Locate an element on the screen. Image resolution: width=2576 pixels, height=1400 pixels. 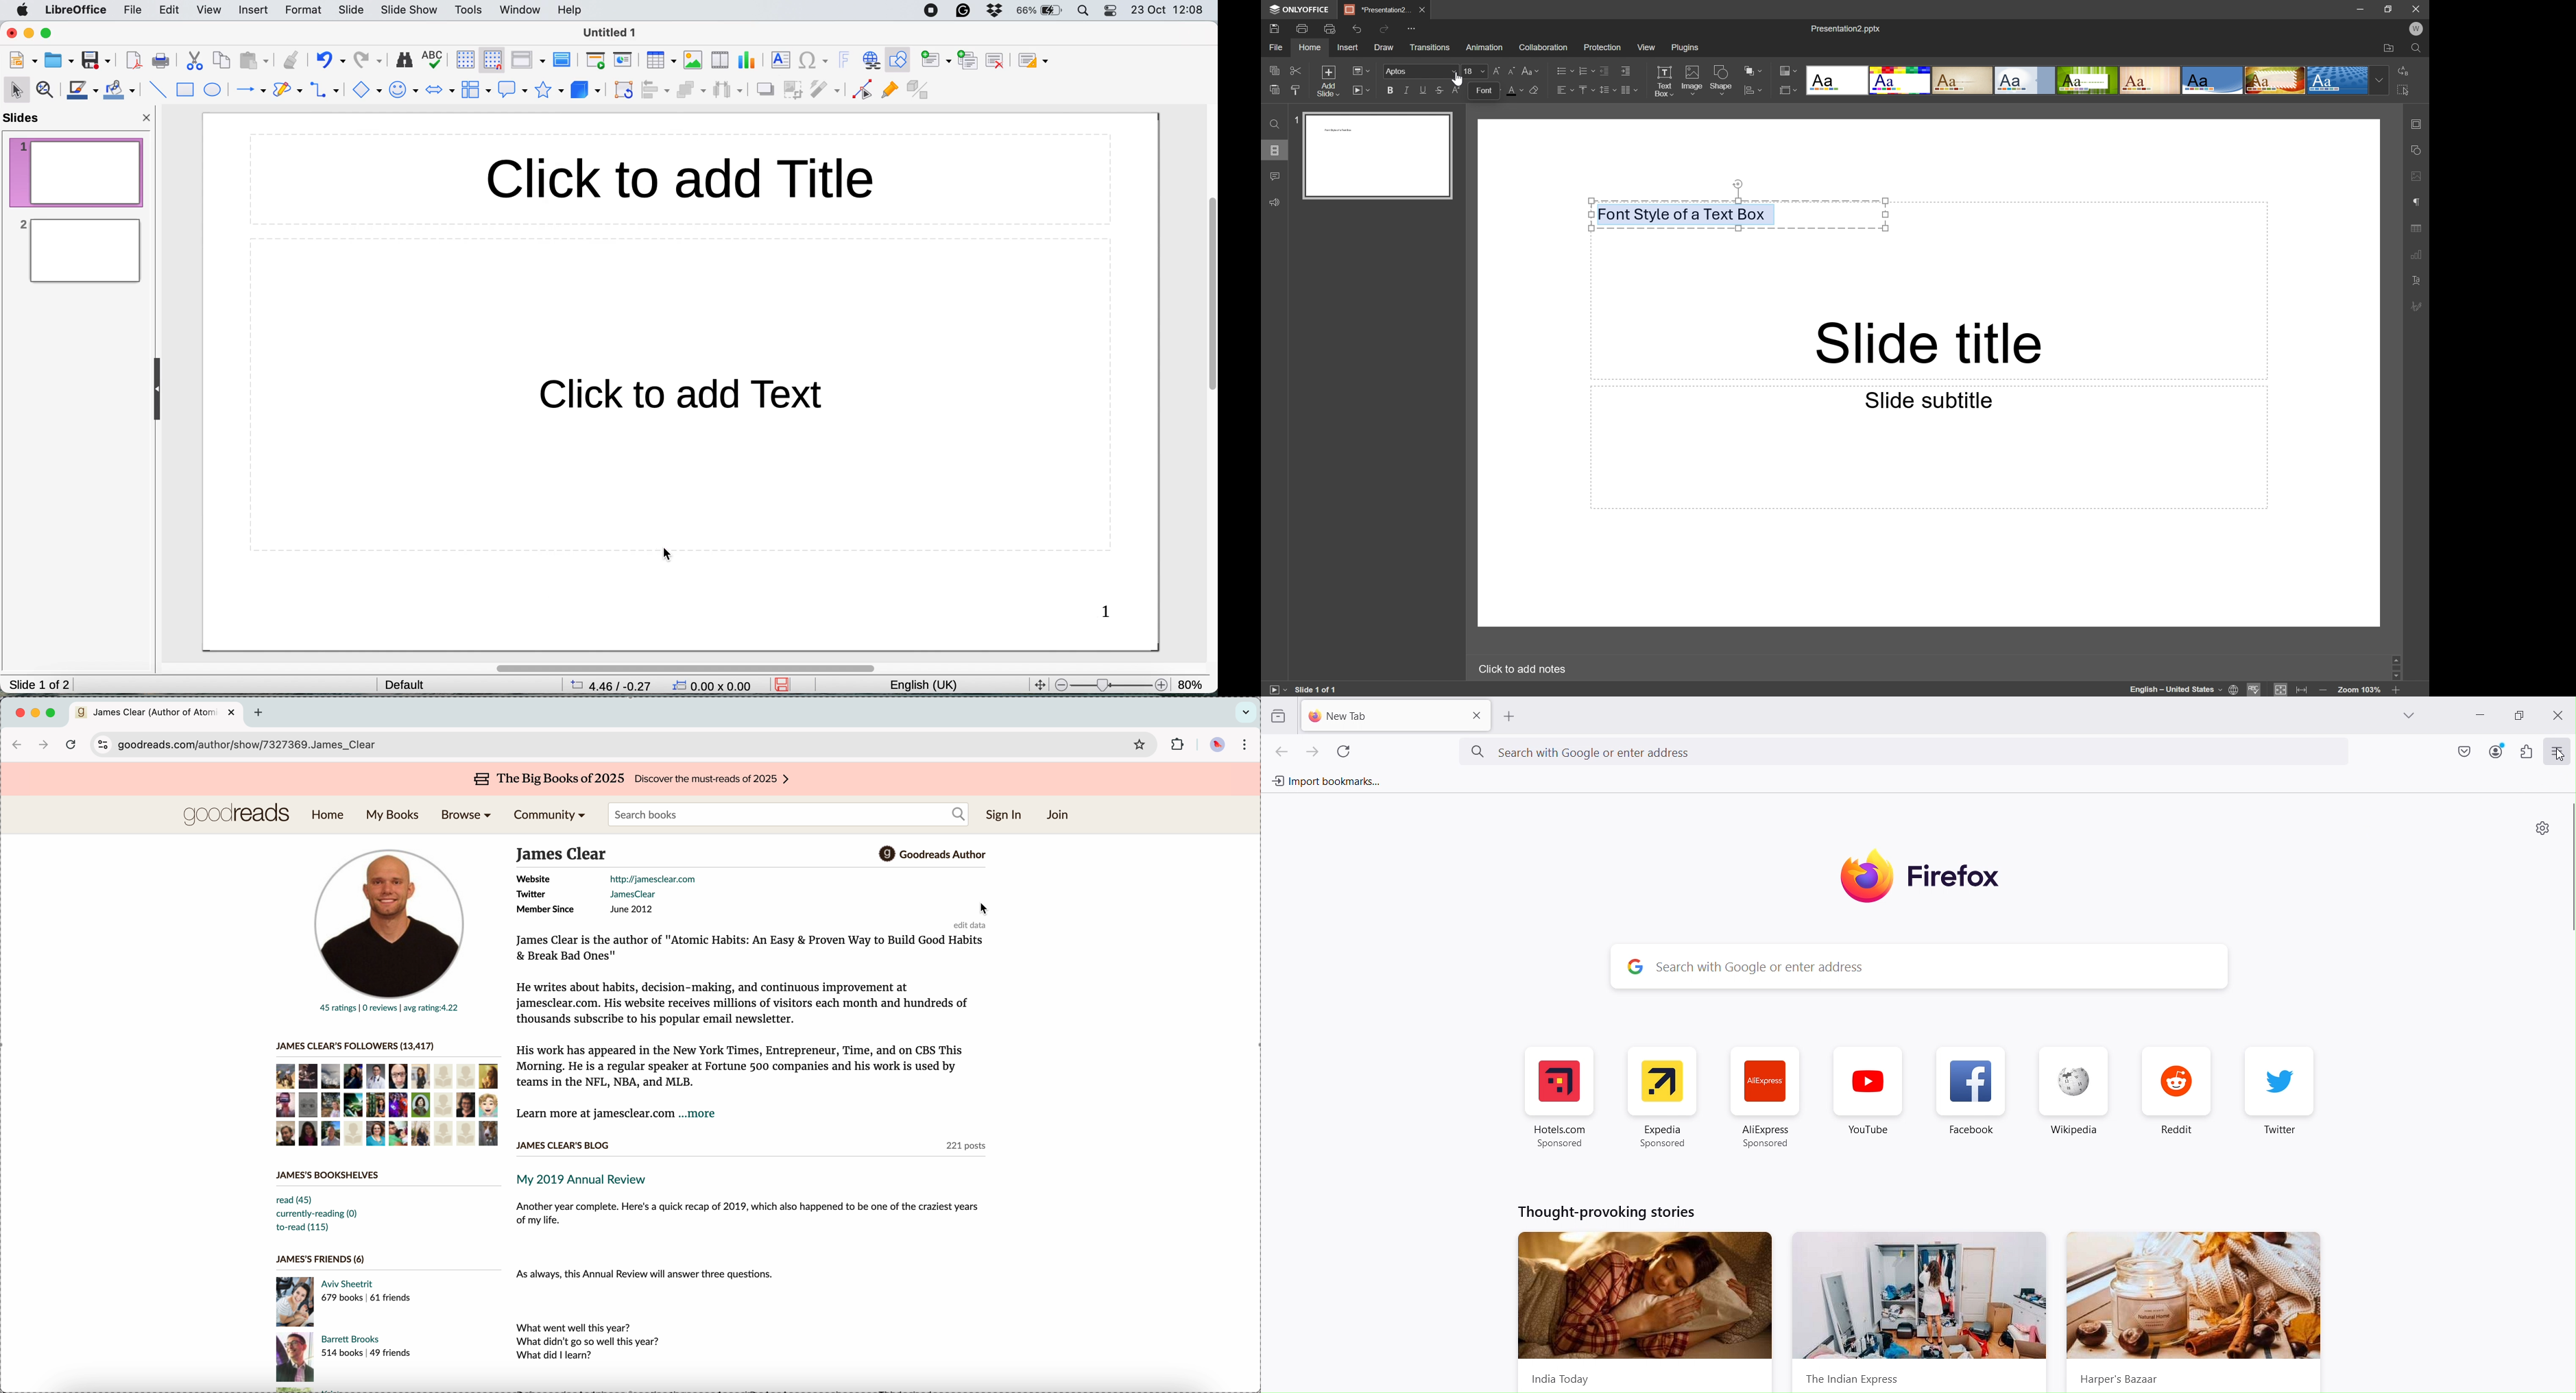
thought-provoking-stories is located at coordinates (1609, 1212).